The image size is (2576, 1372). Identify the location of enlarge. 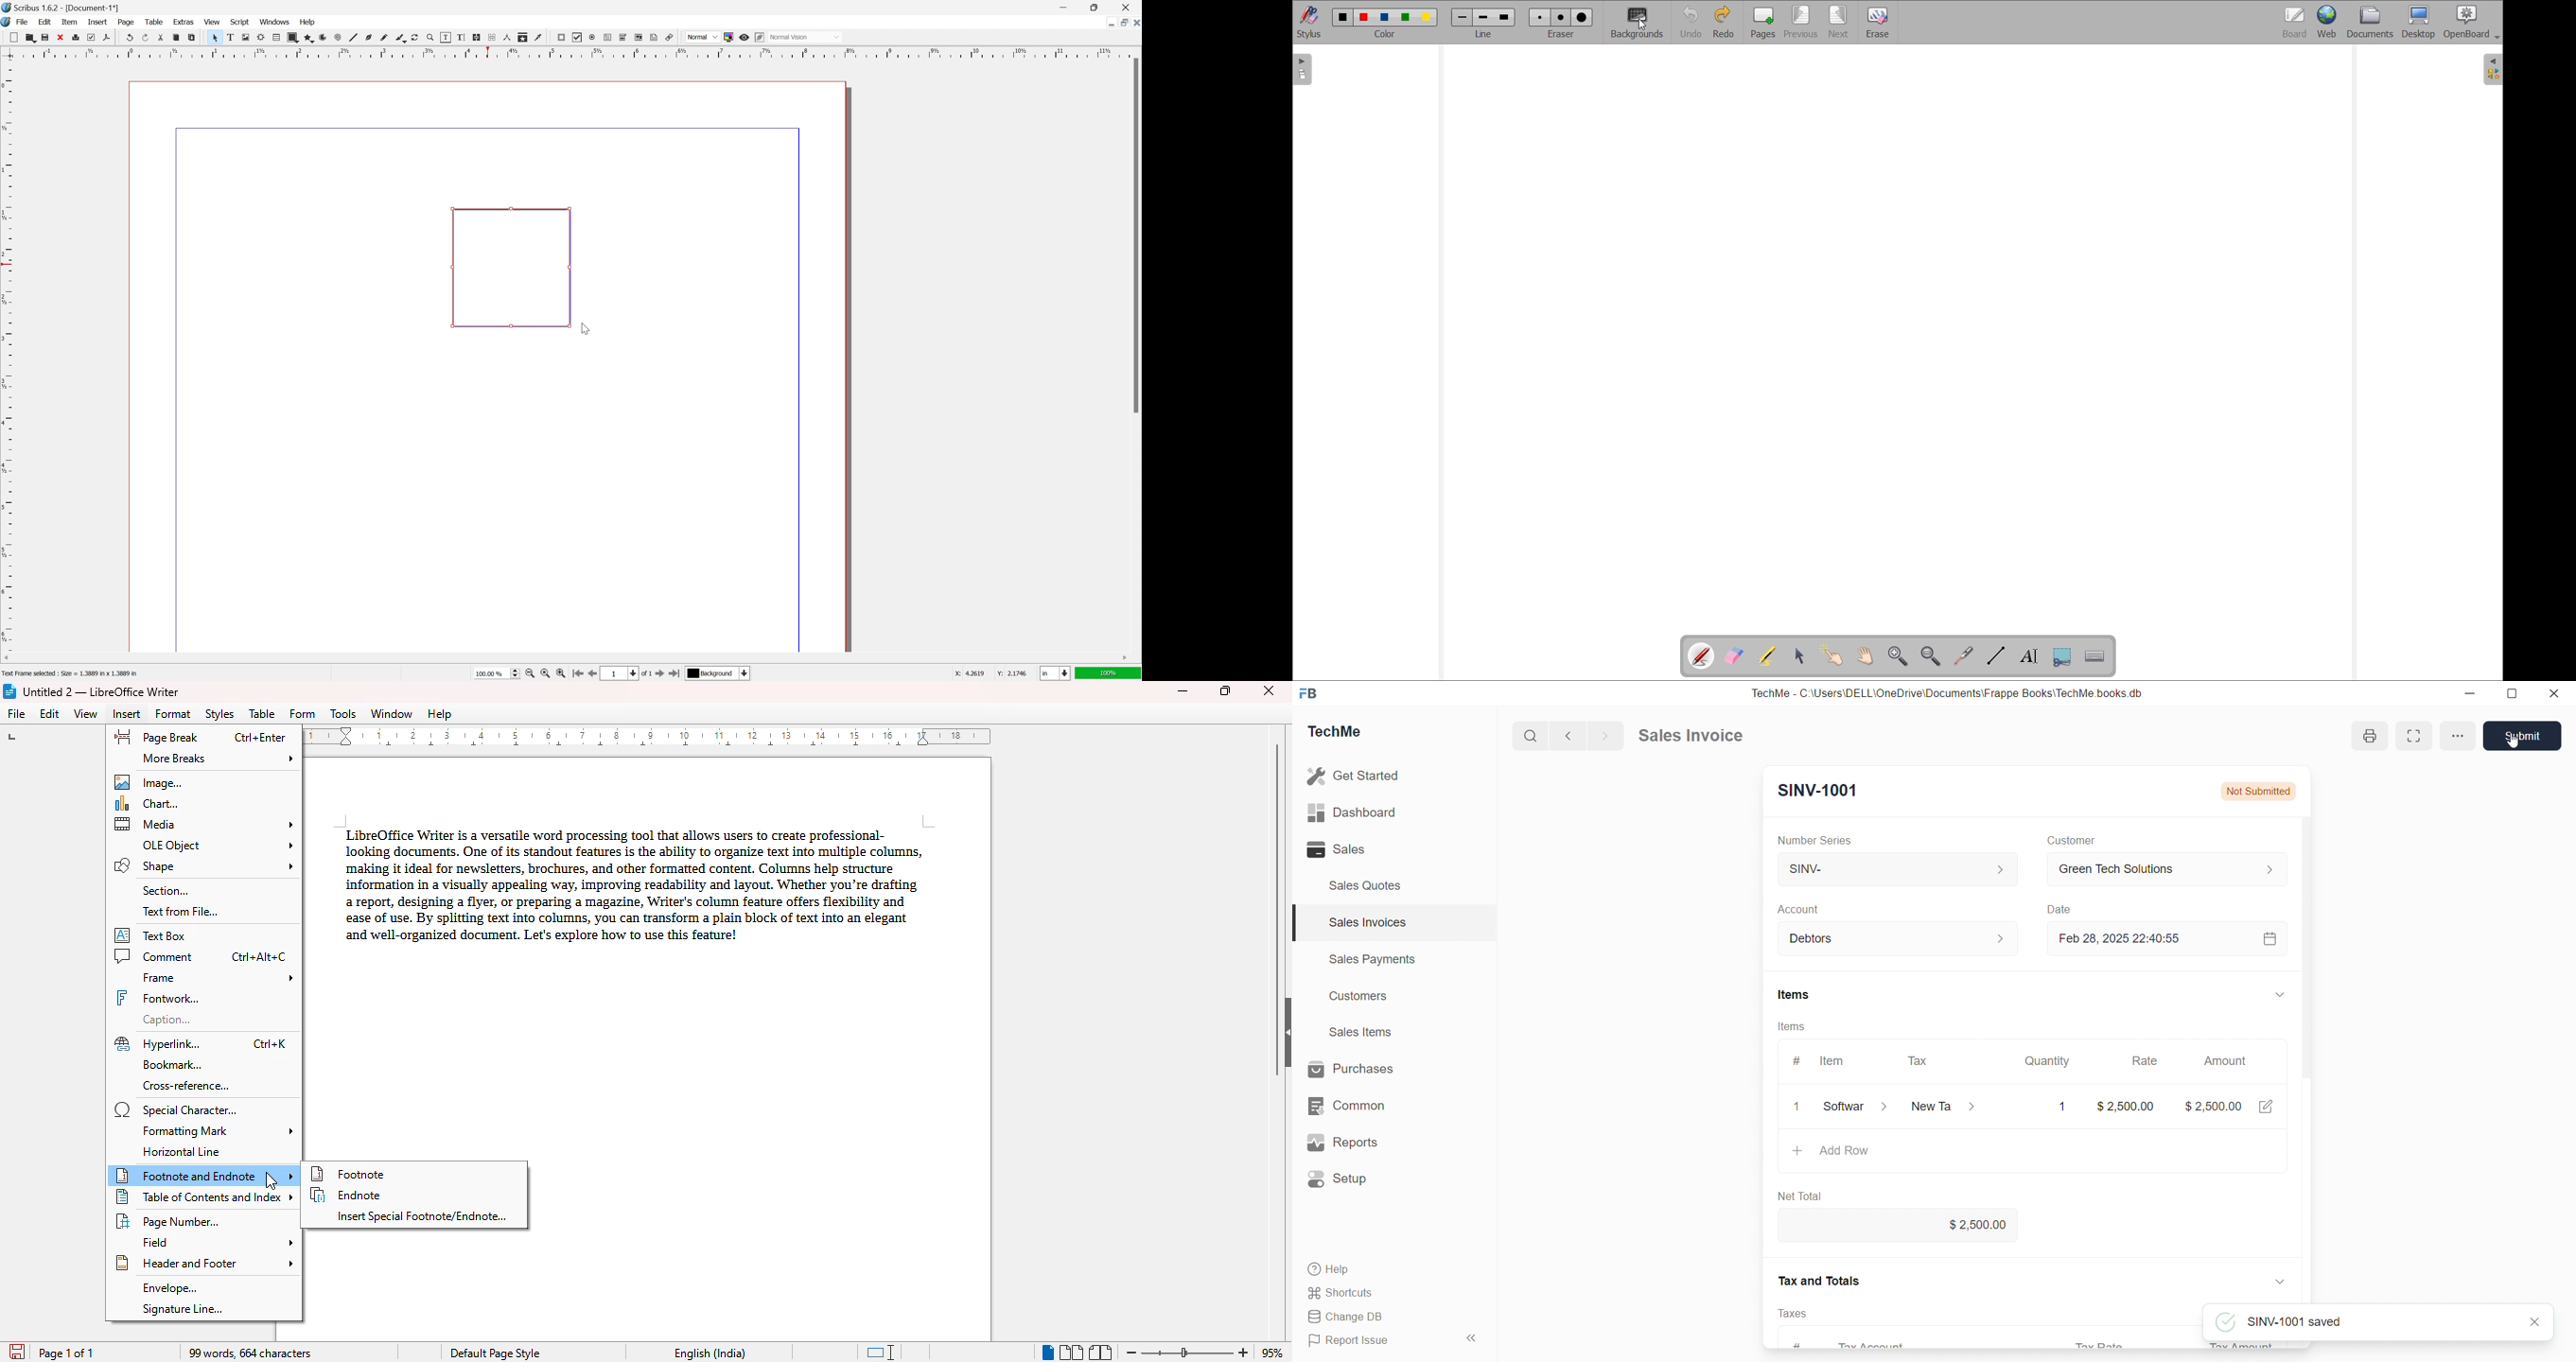
(2414, 737).